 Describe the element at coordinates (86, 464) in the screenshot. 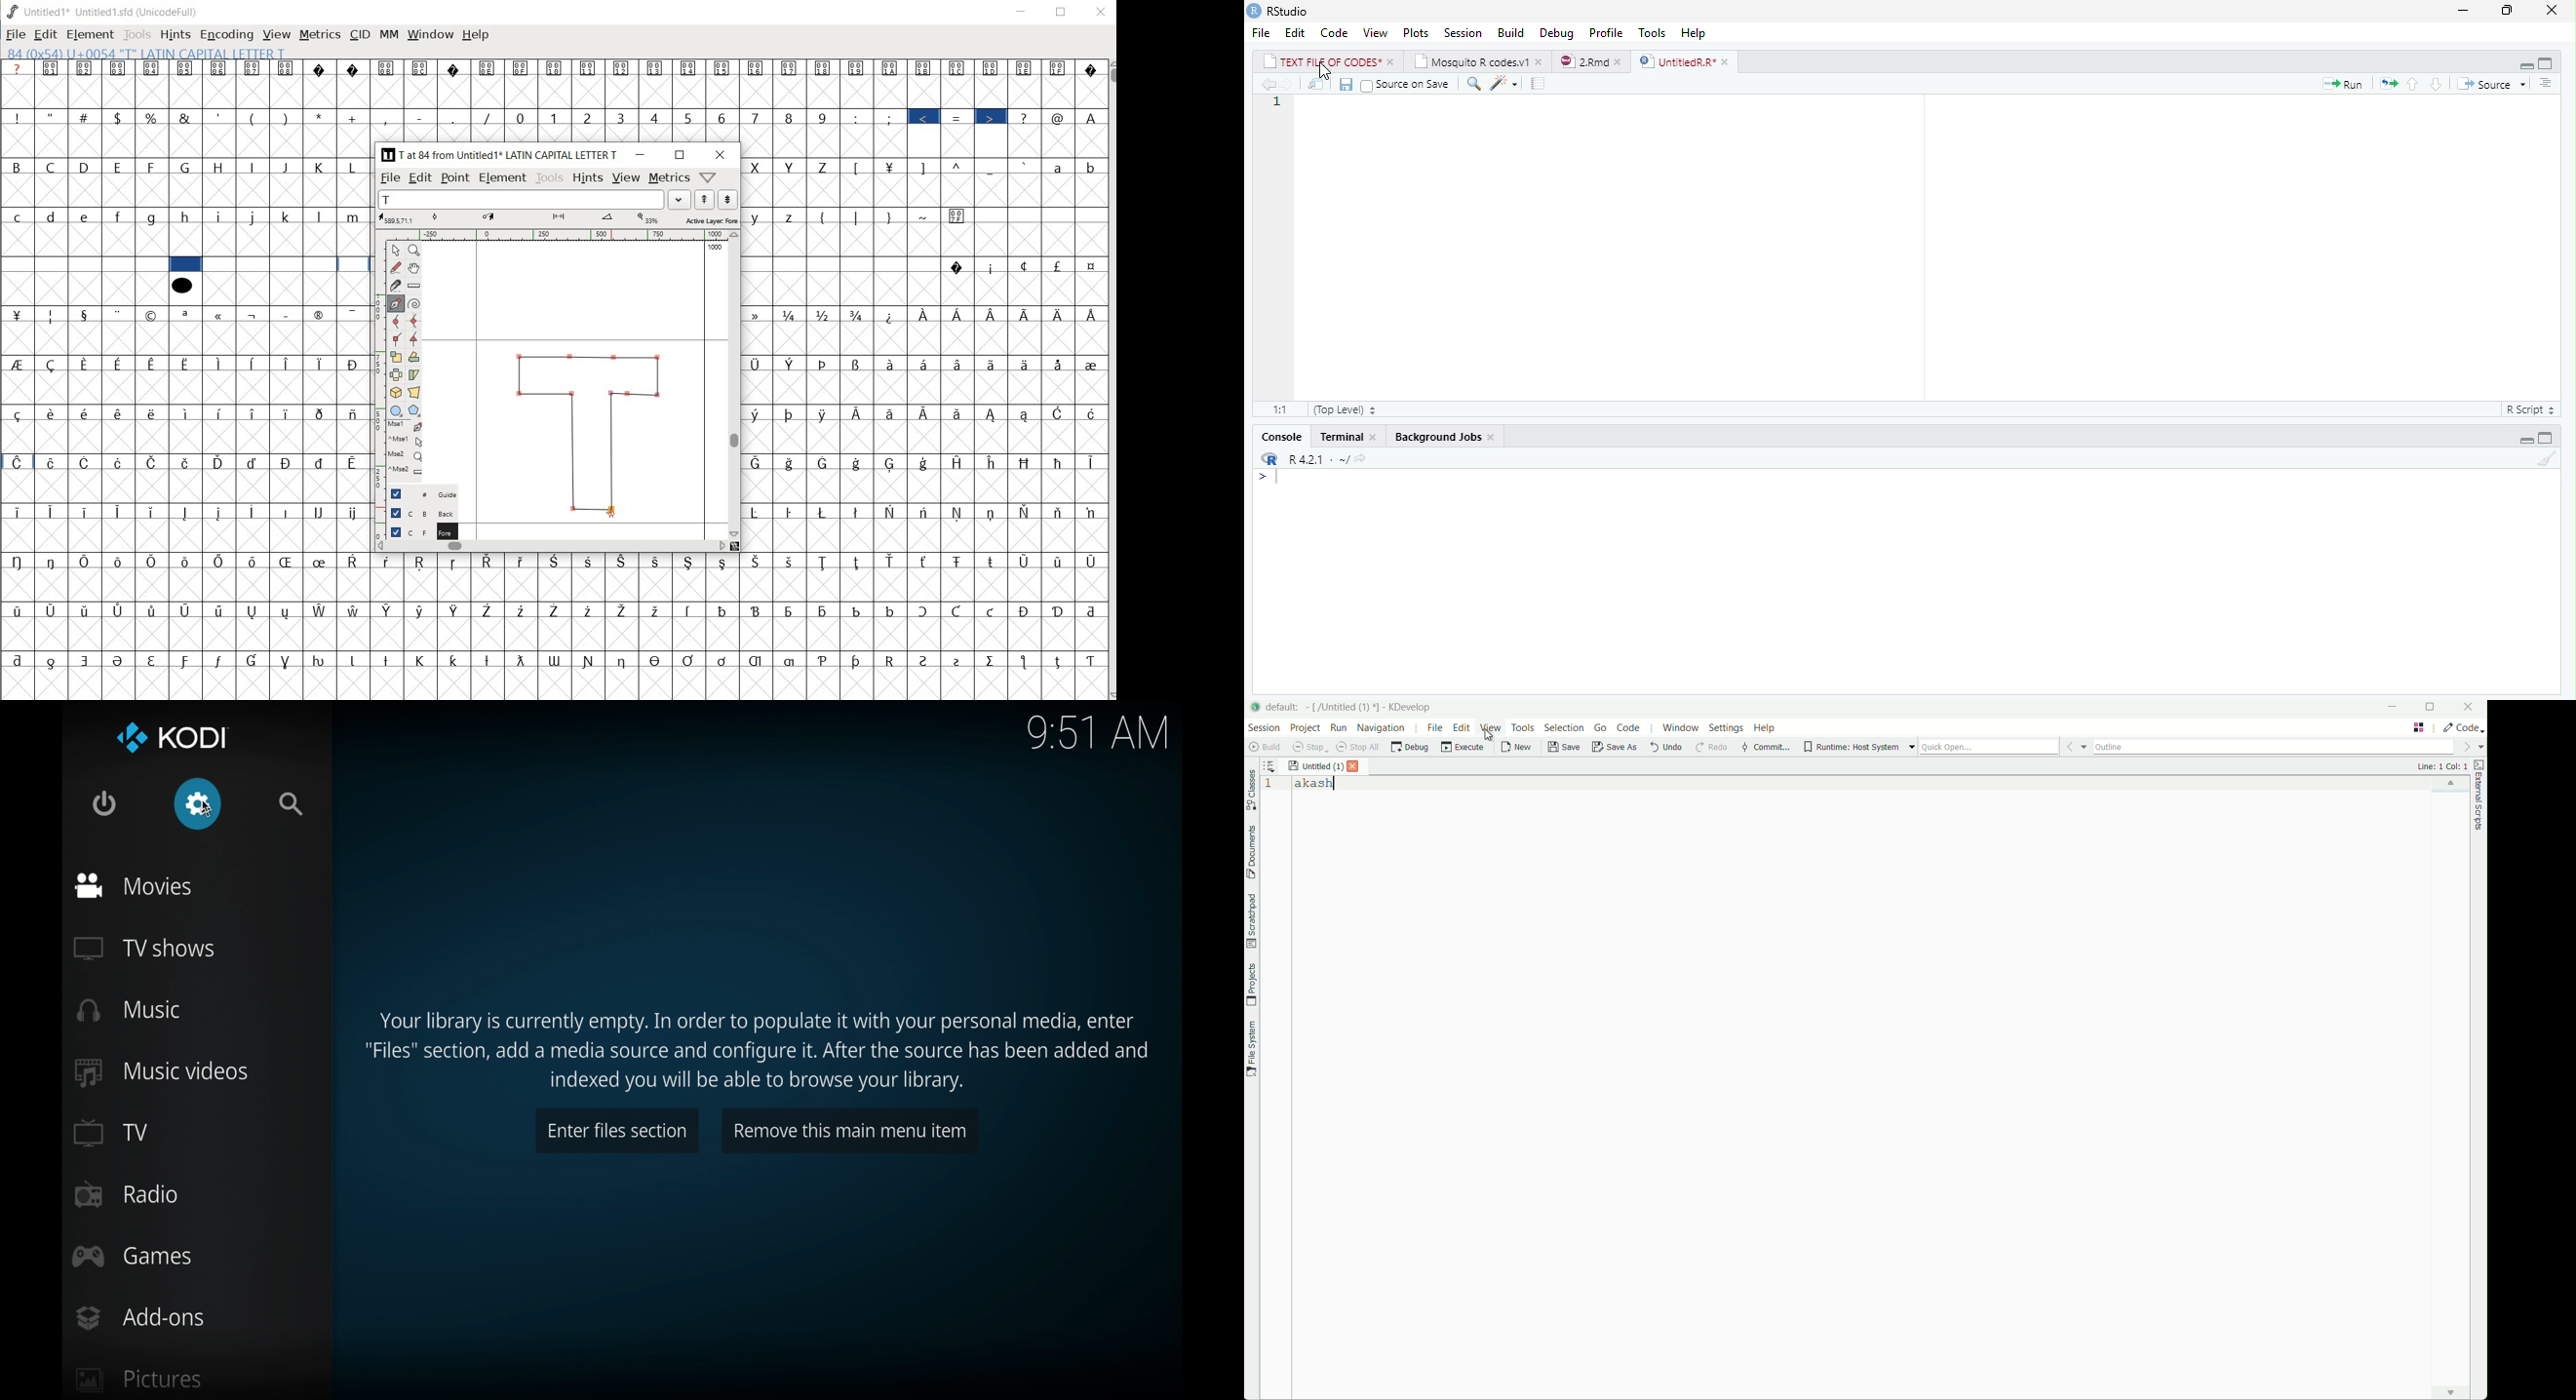

I see `Symbol` at that location.